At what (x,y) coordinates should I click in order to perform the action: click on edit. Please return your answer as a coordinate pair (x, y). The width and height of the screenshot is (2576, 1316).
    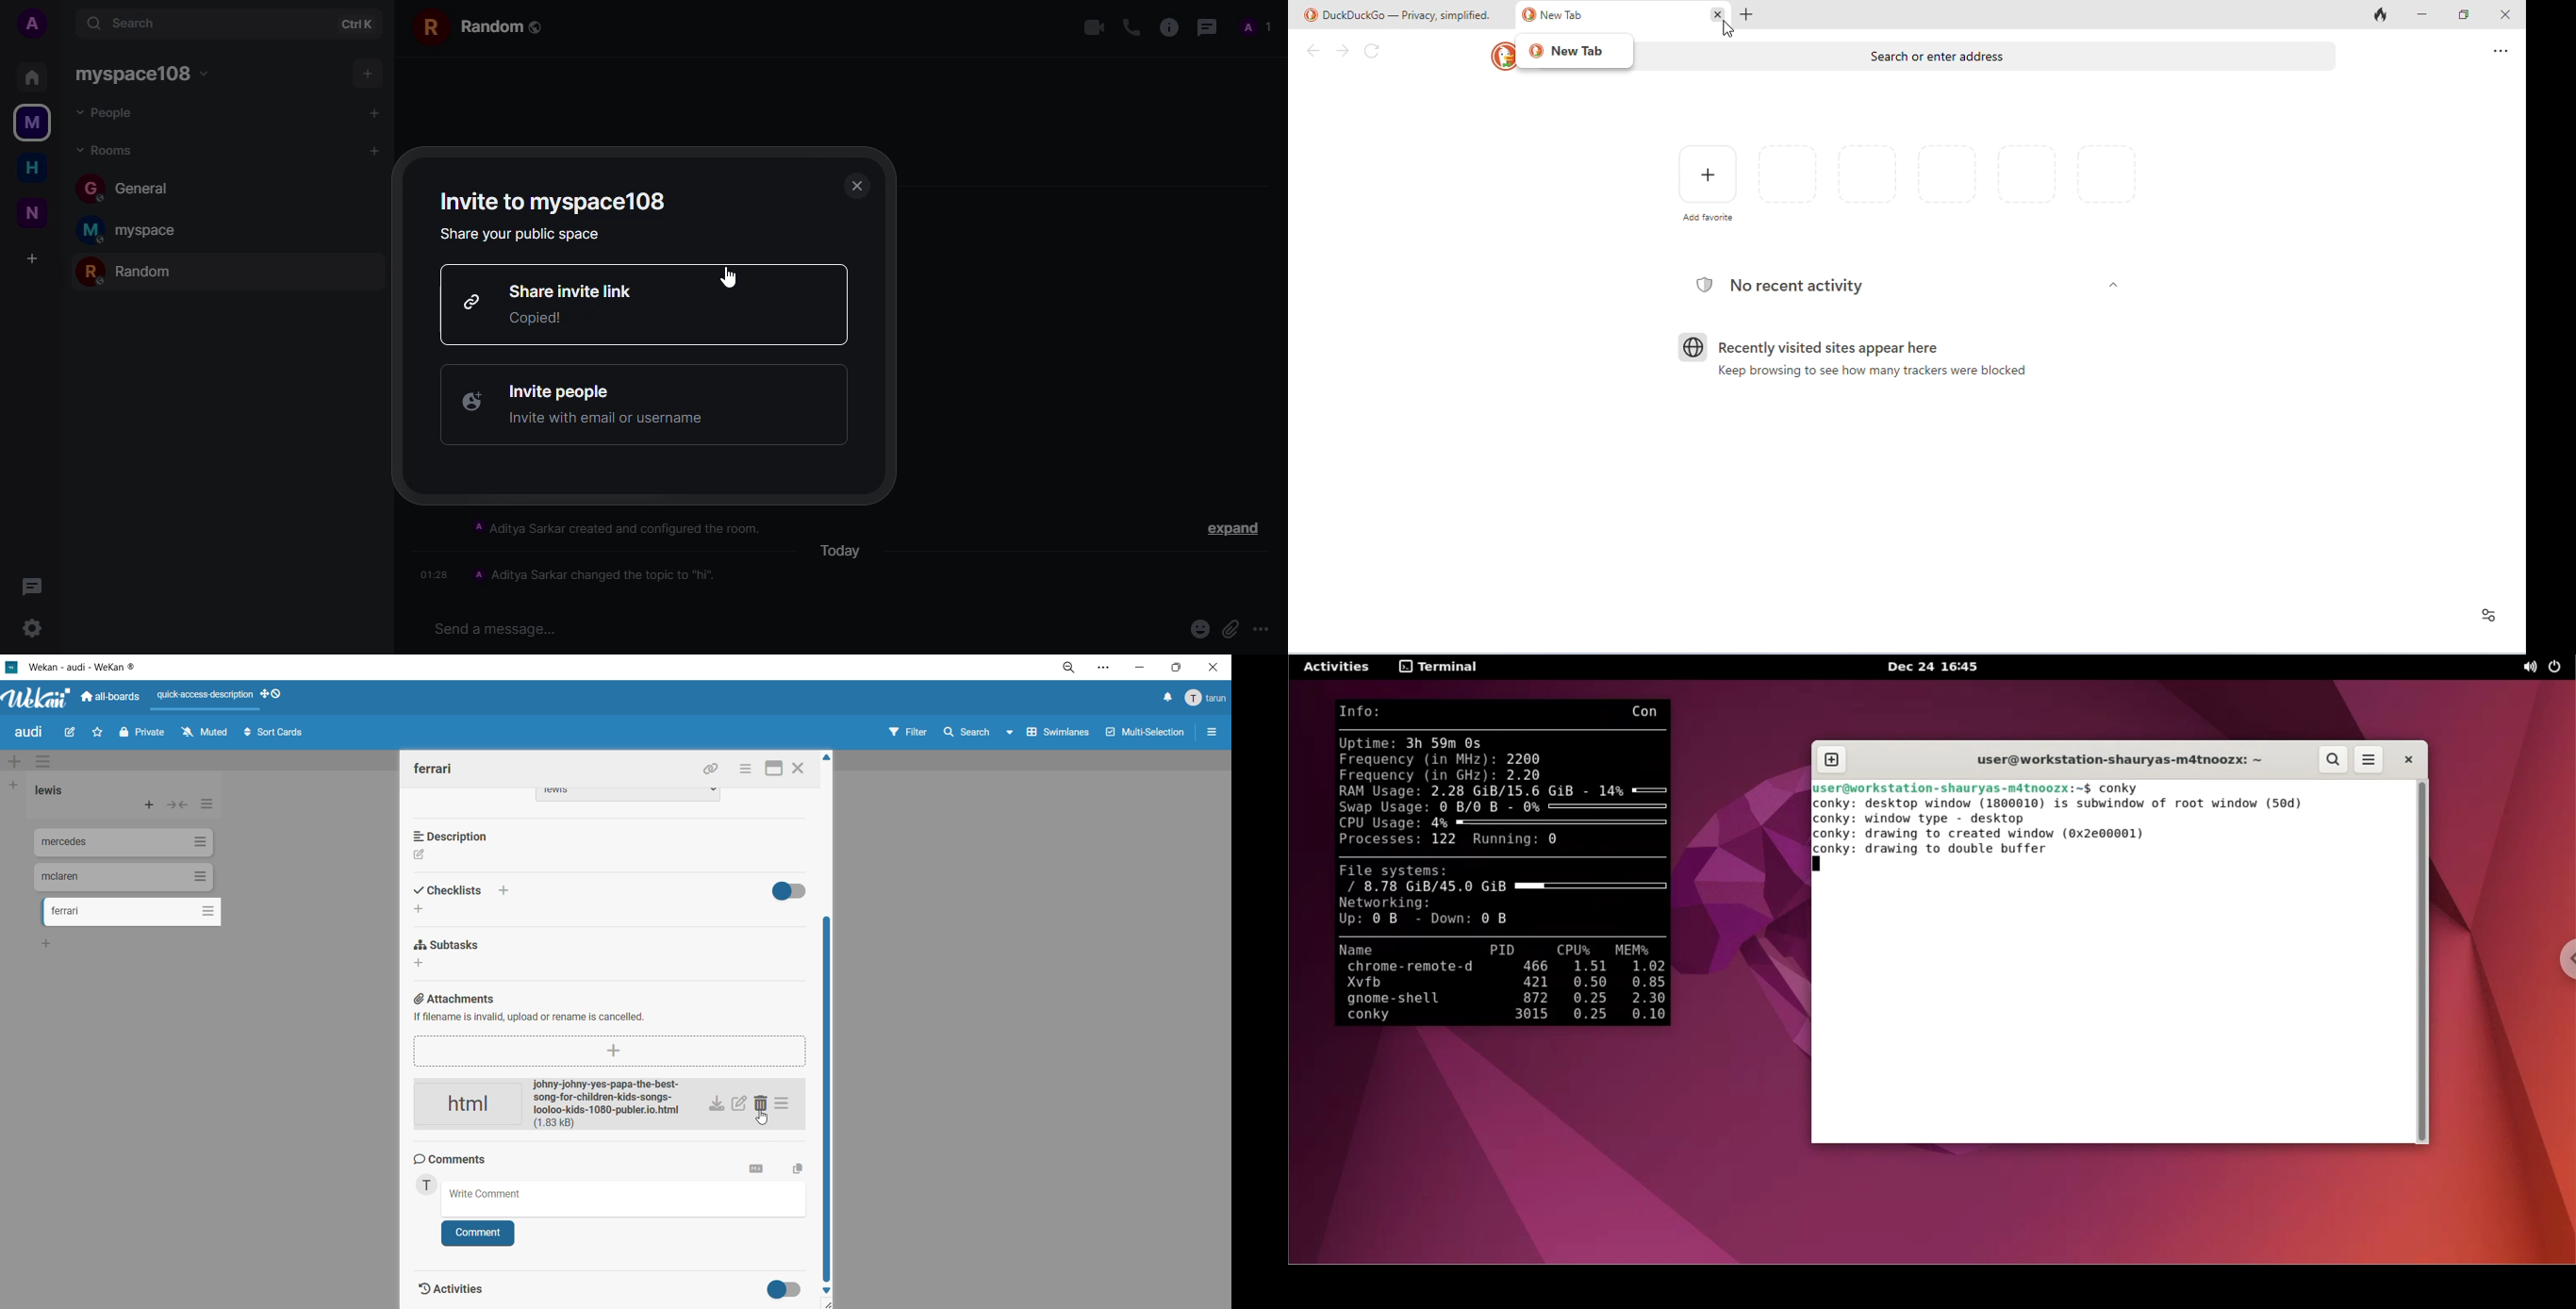
    Looking at the image, I should click on (421, 857).